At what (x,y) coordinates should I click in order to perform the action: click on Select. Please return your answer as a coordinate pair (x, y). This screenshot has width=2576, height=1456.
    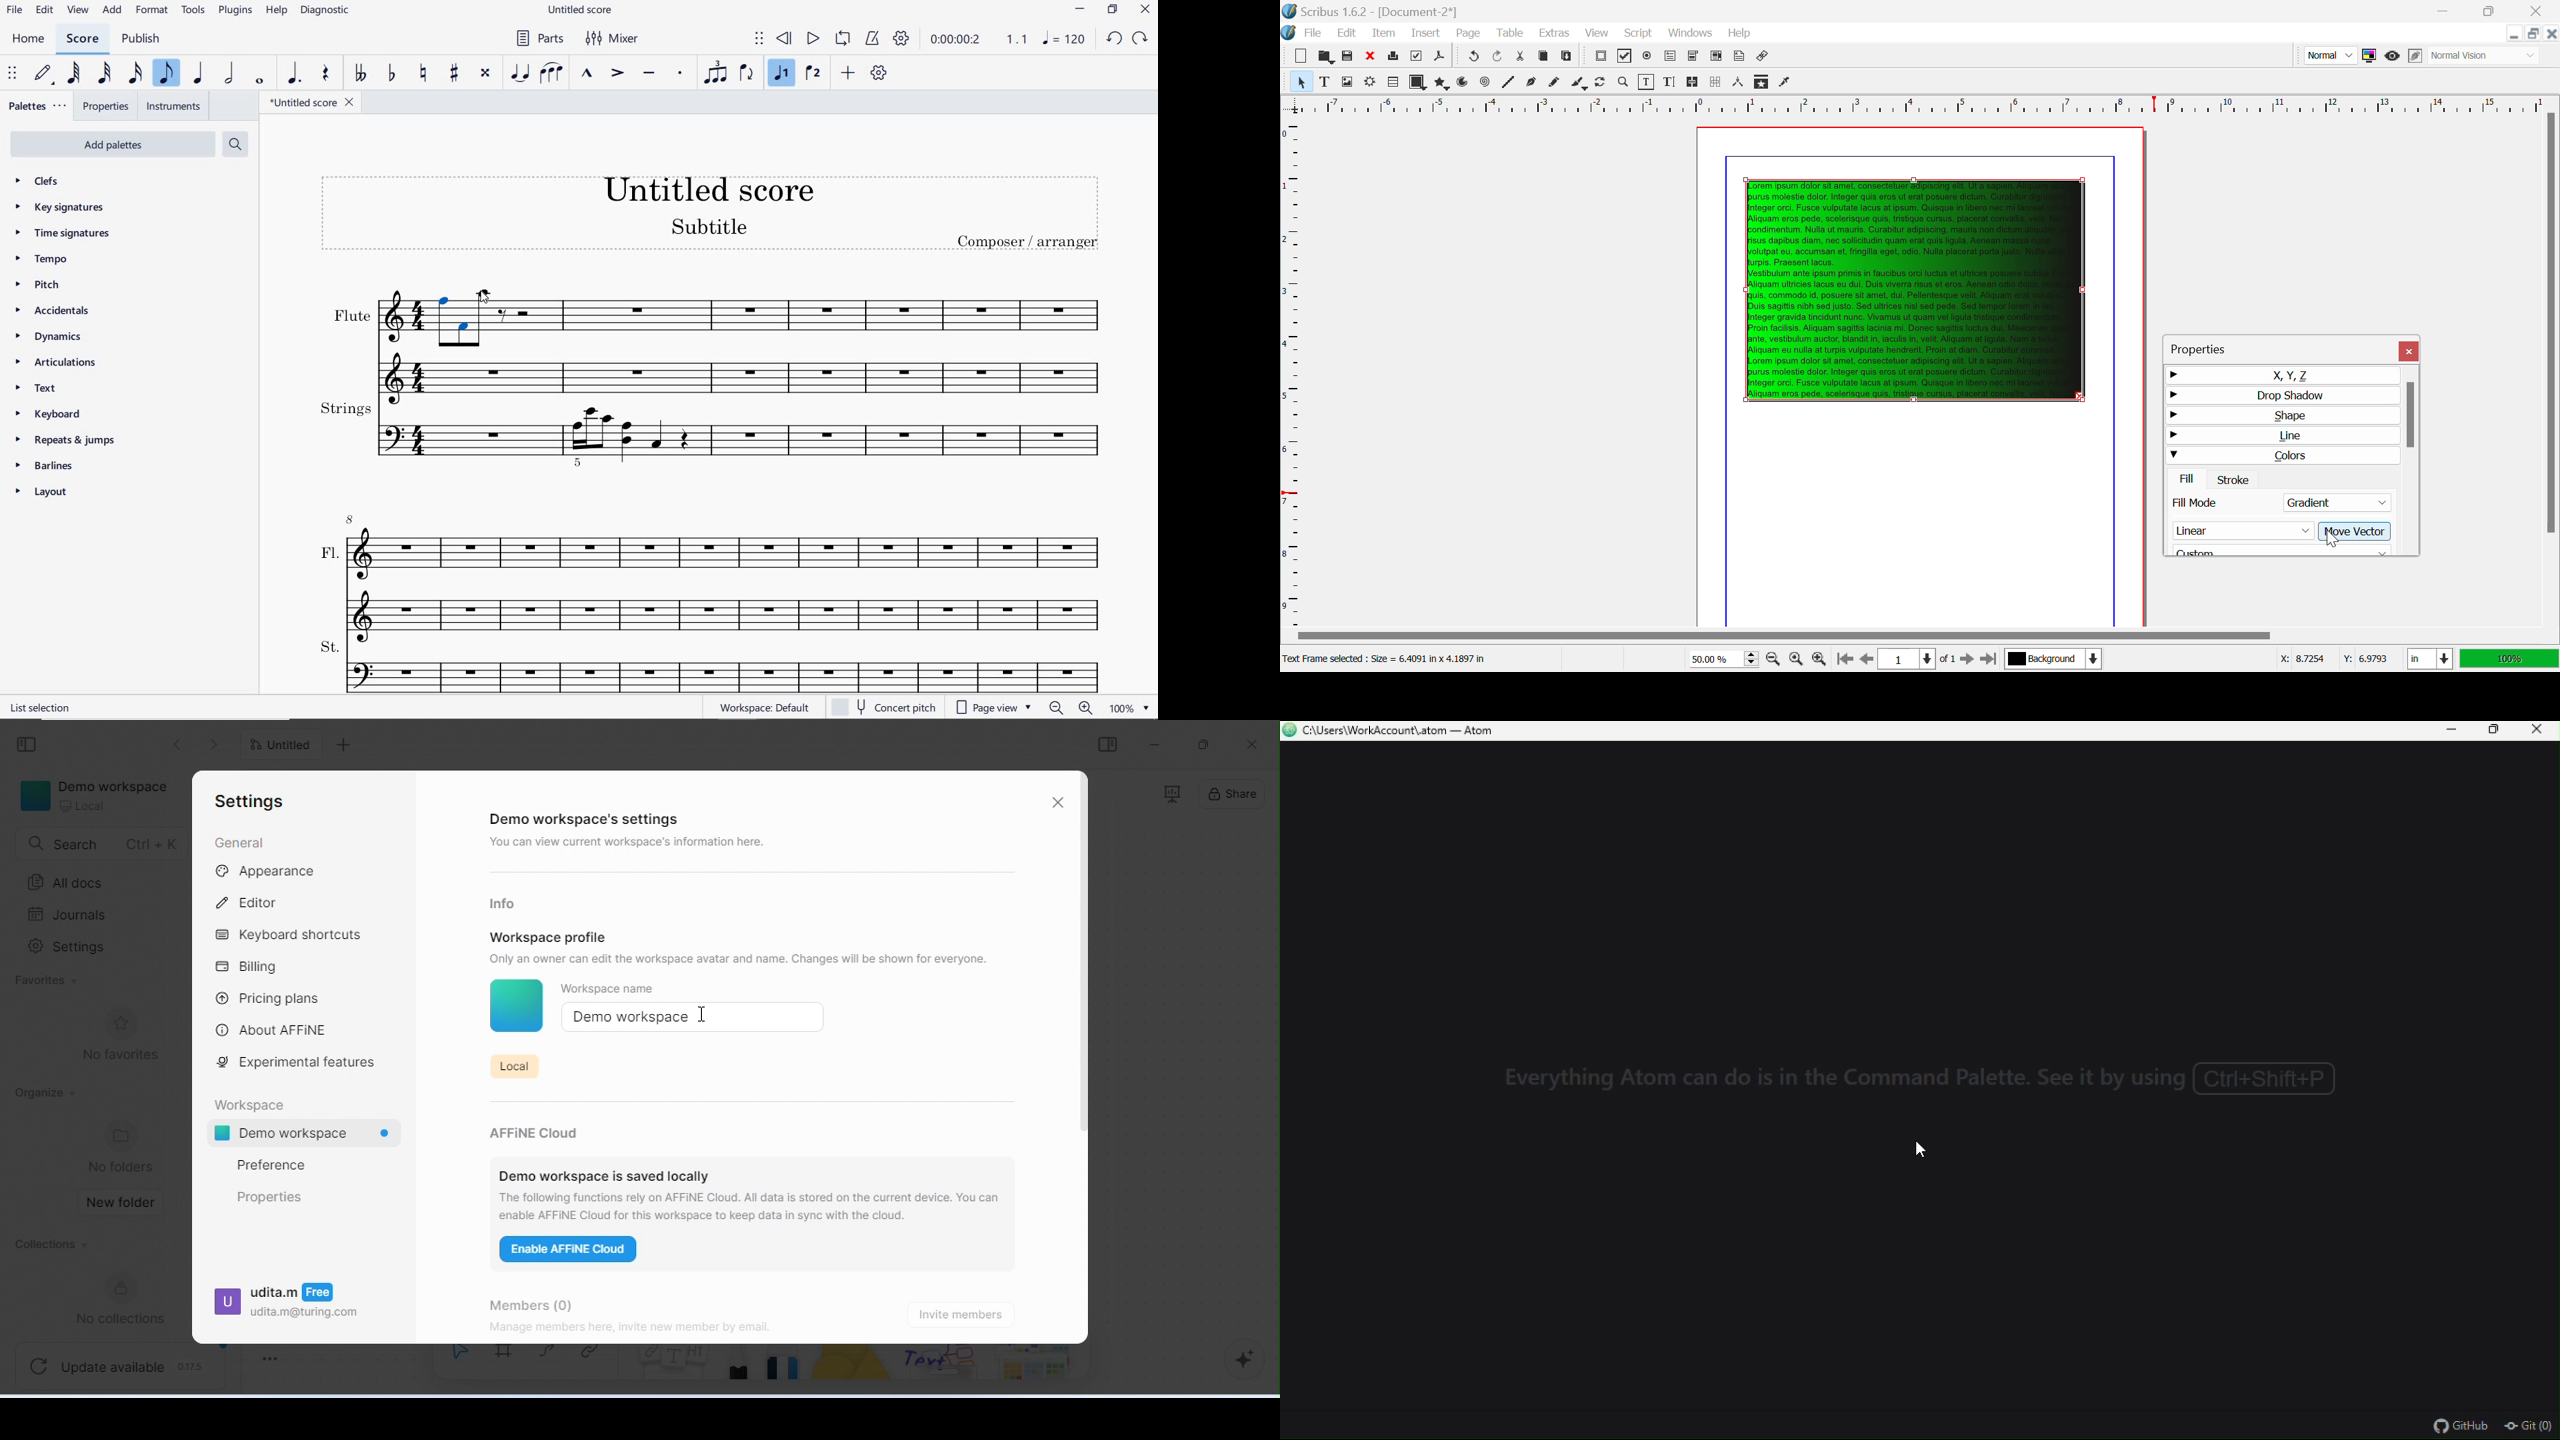
    Looking at the image, I should click on (1300, 81).